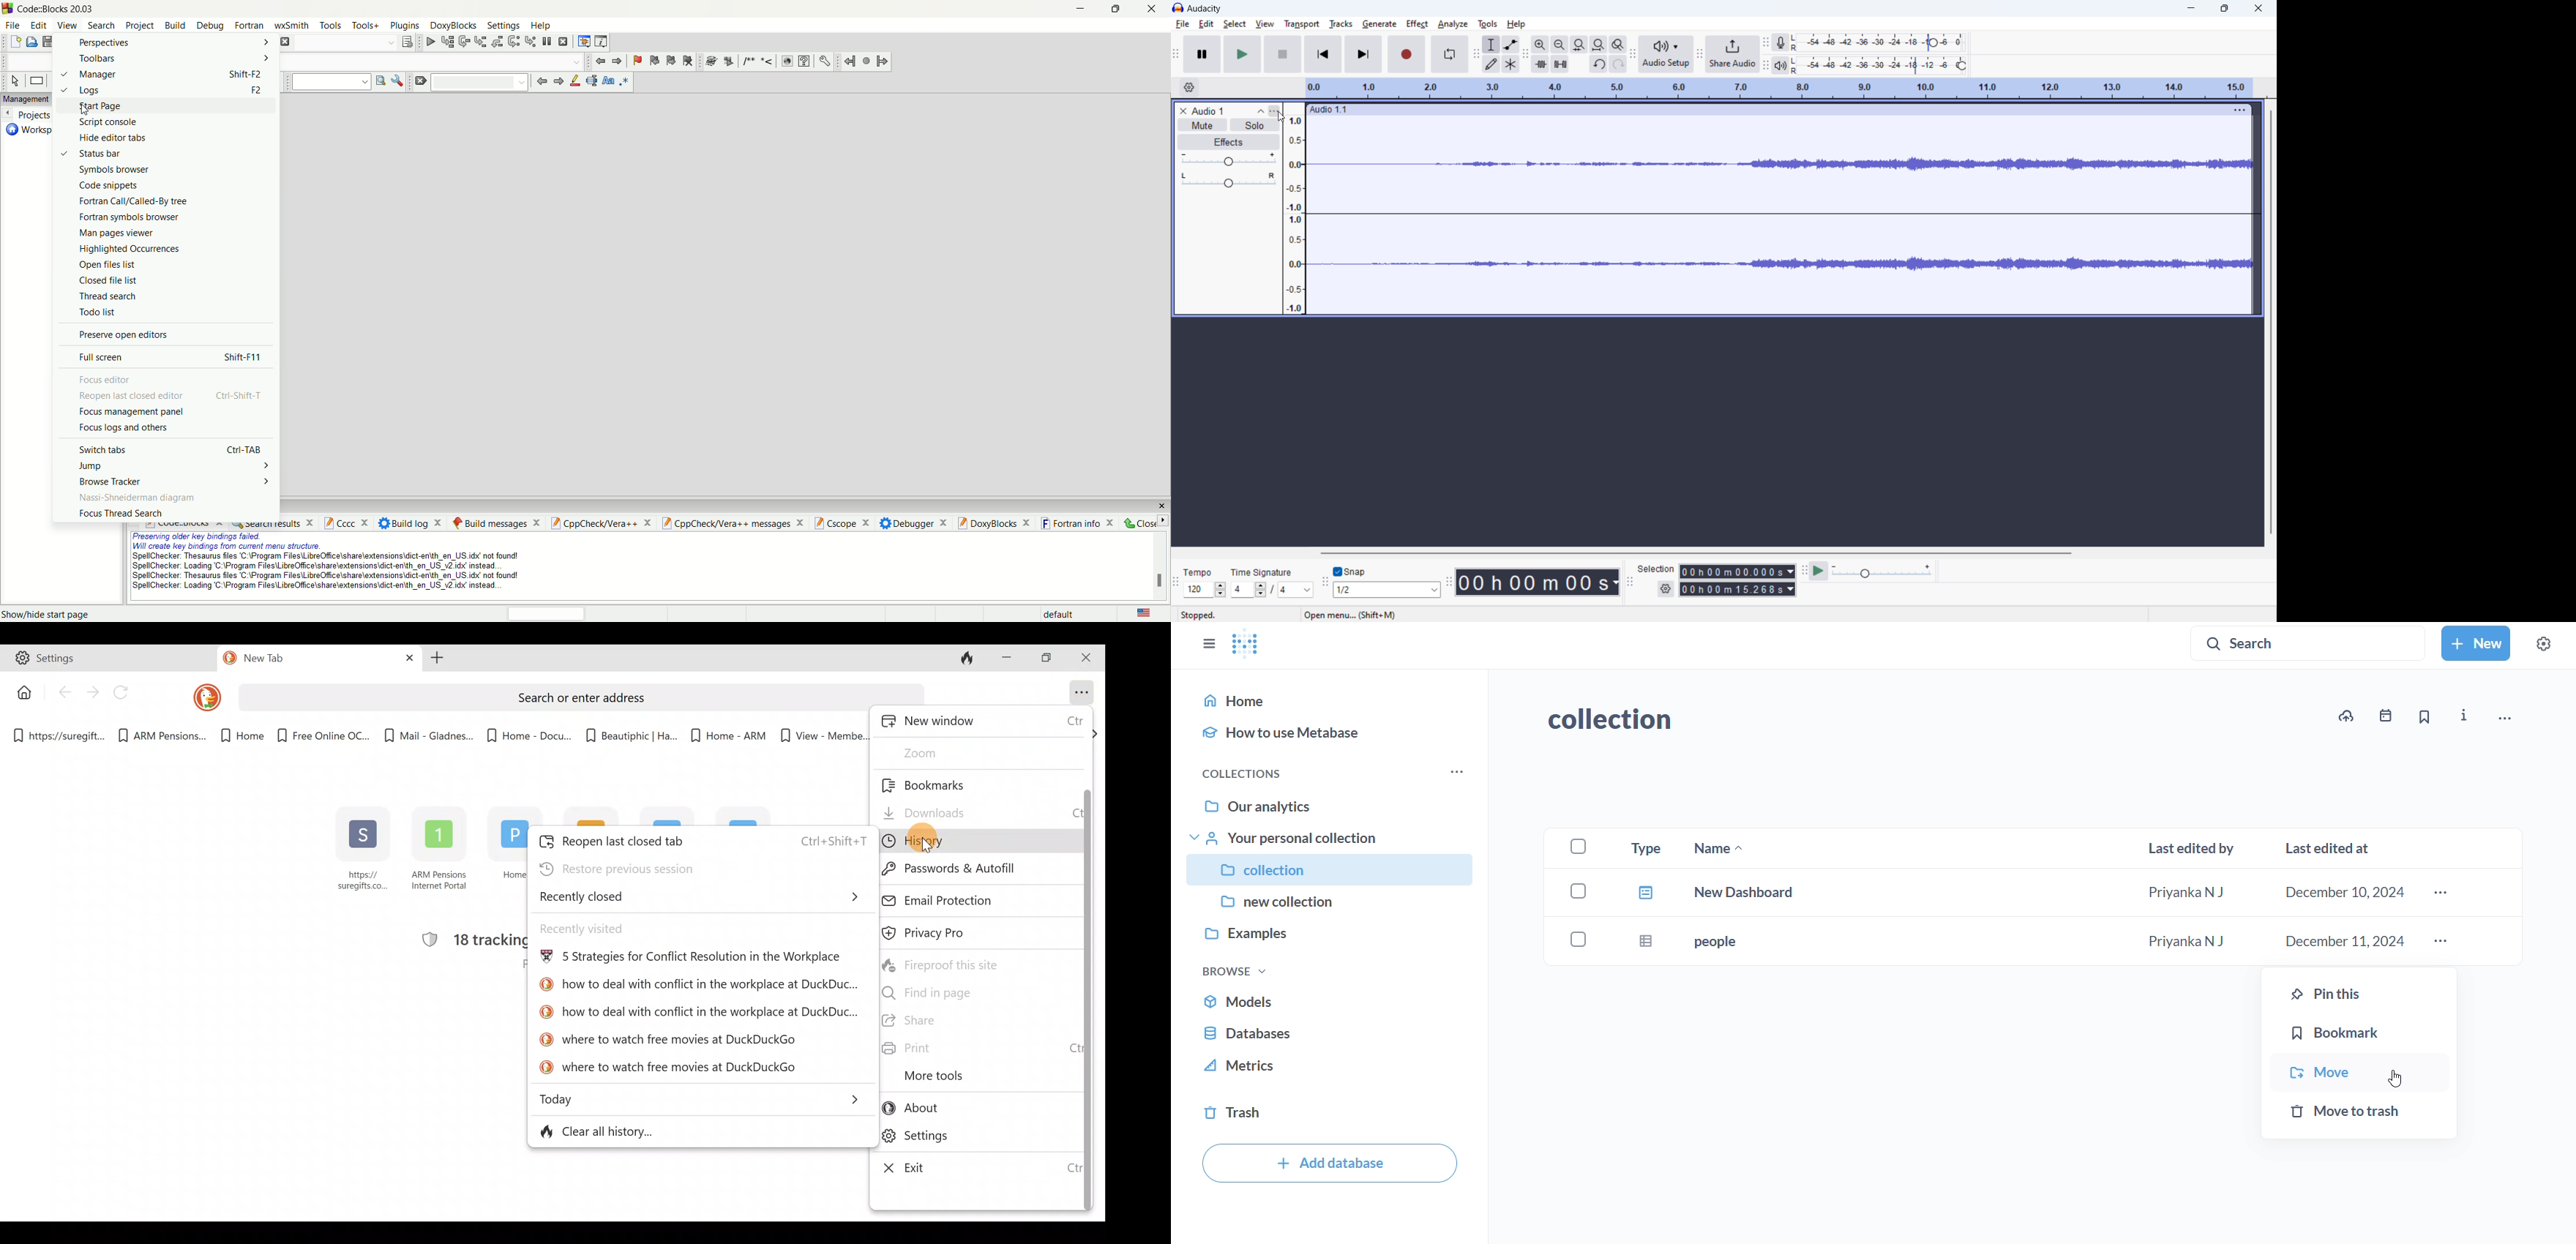  What do you see at coordinates (1781, 65) in the screenshot?
I see `playback meter` at bounding box center [1781, 65].